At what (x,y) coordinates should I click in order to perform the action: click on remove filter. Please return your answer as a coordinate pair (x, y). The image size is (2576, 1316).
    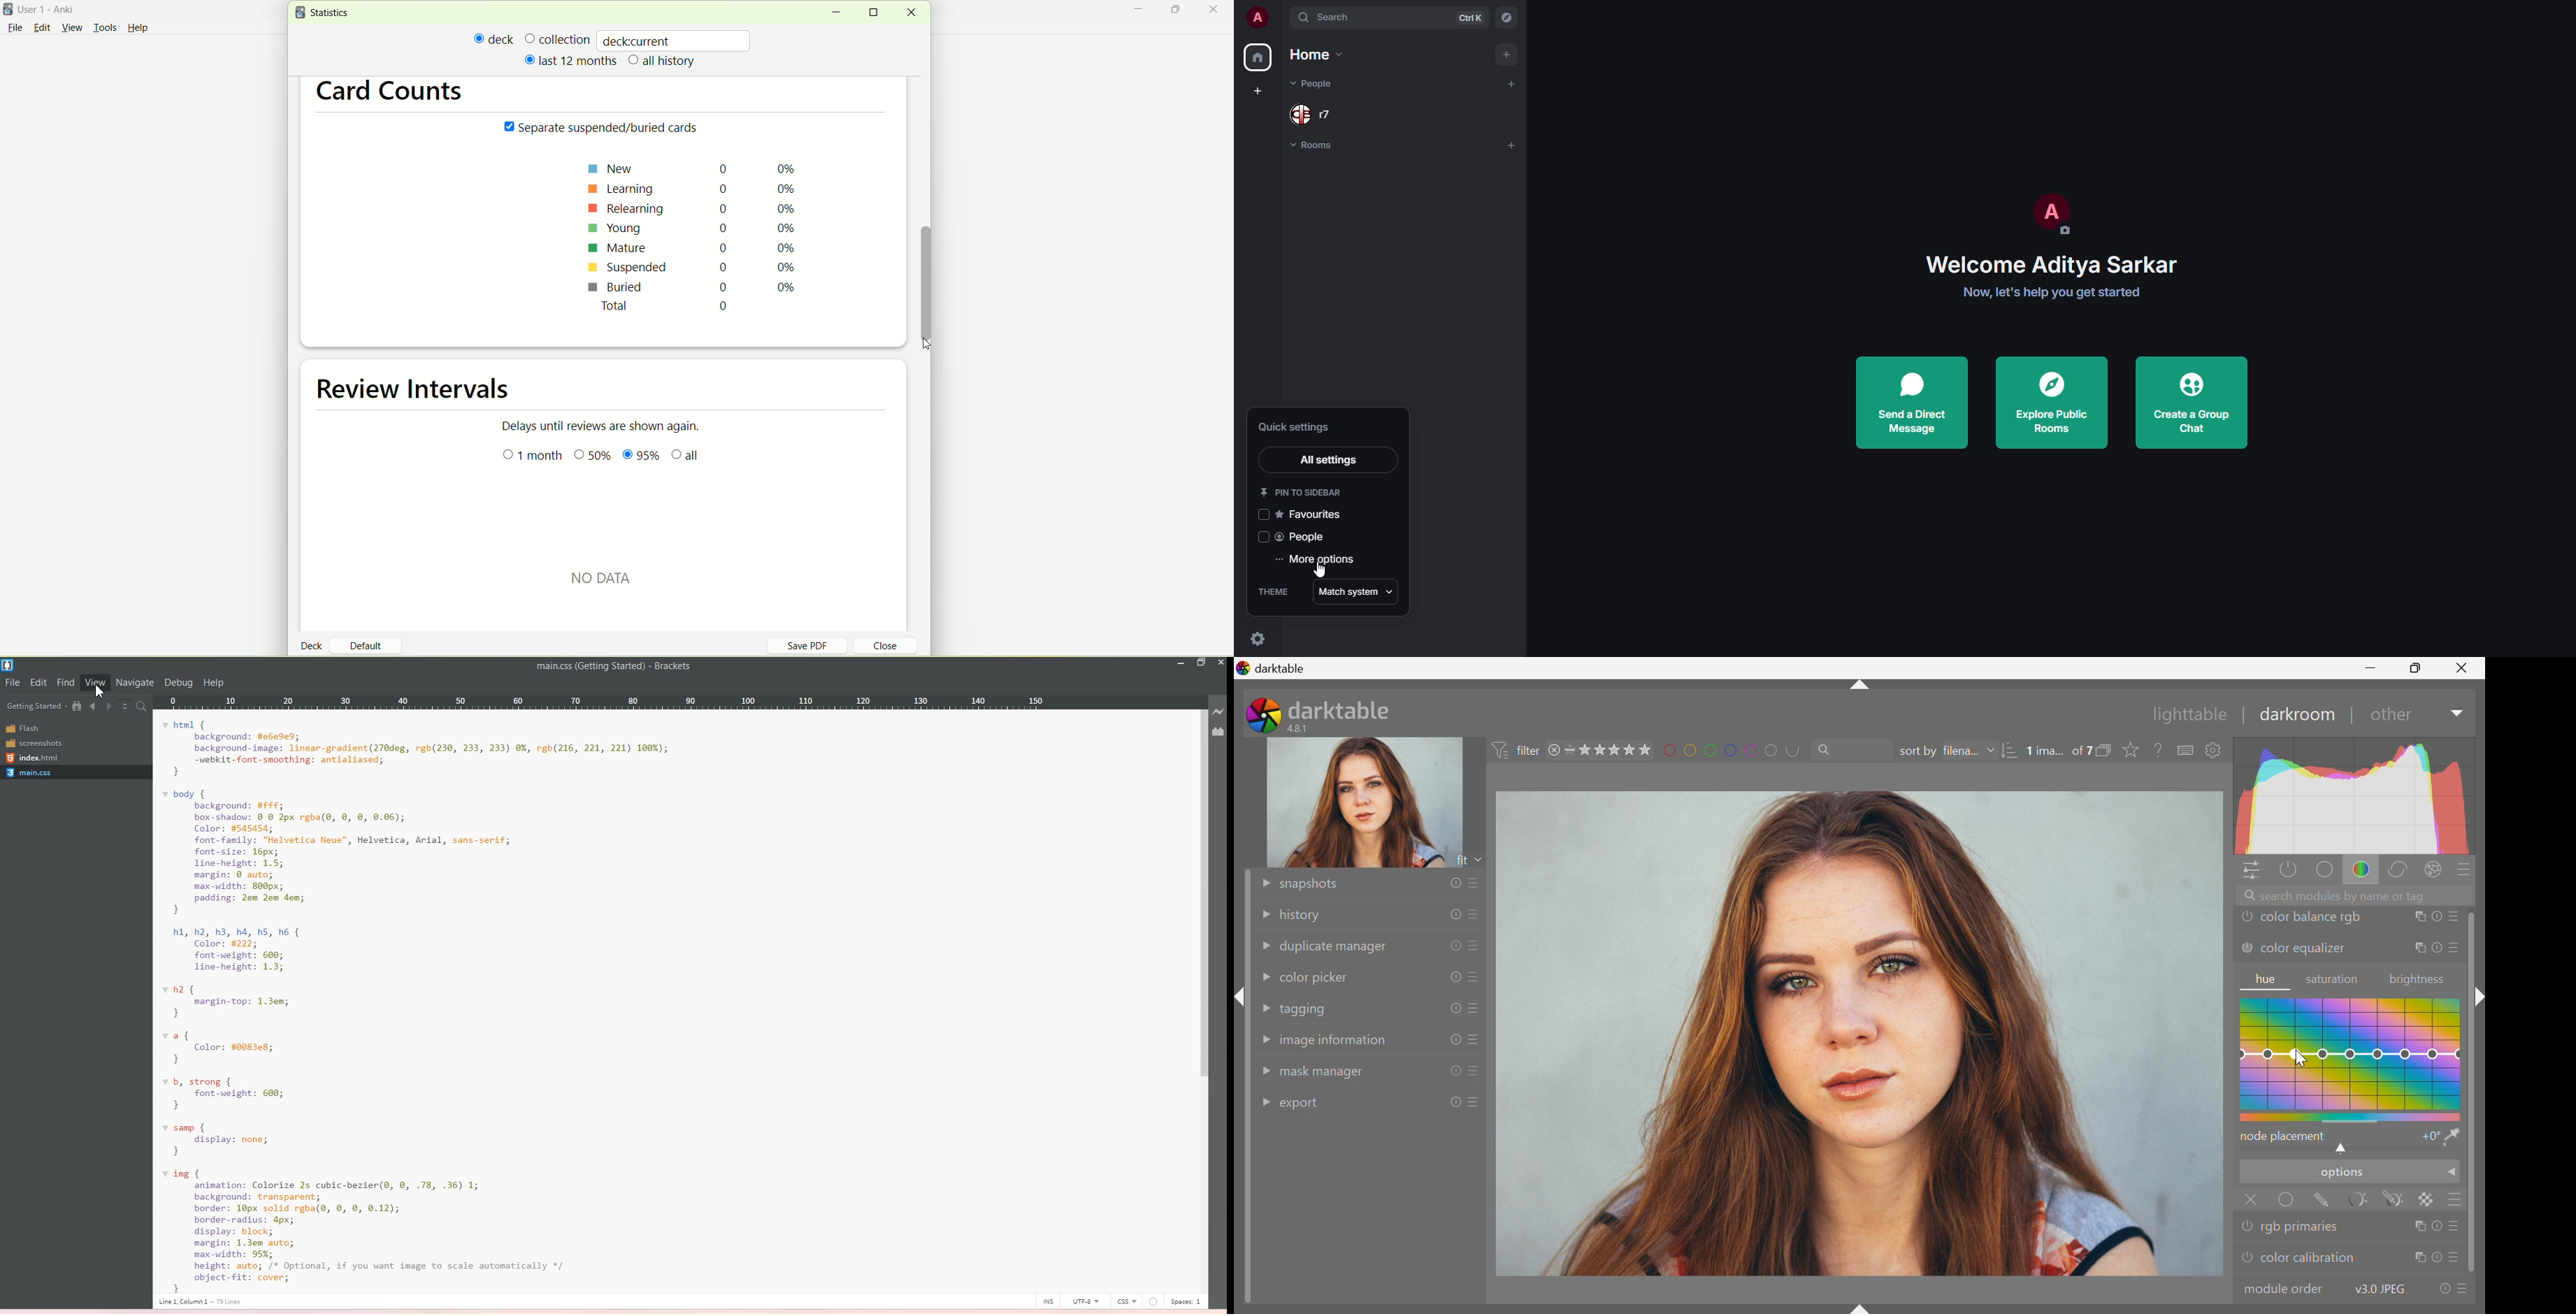
    Looking at the image, I should click on (1555, 750).